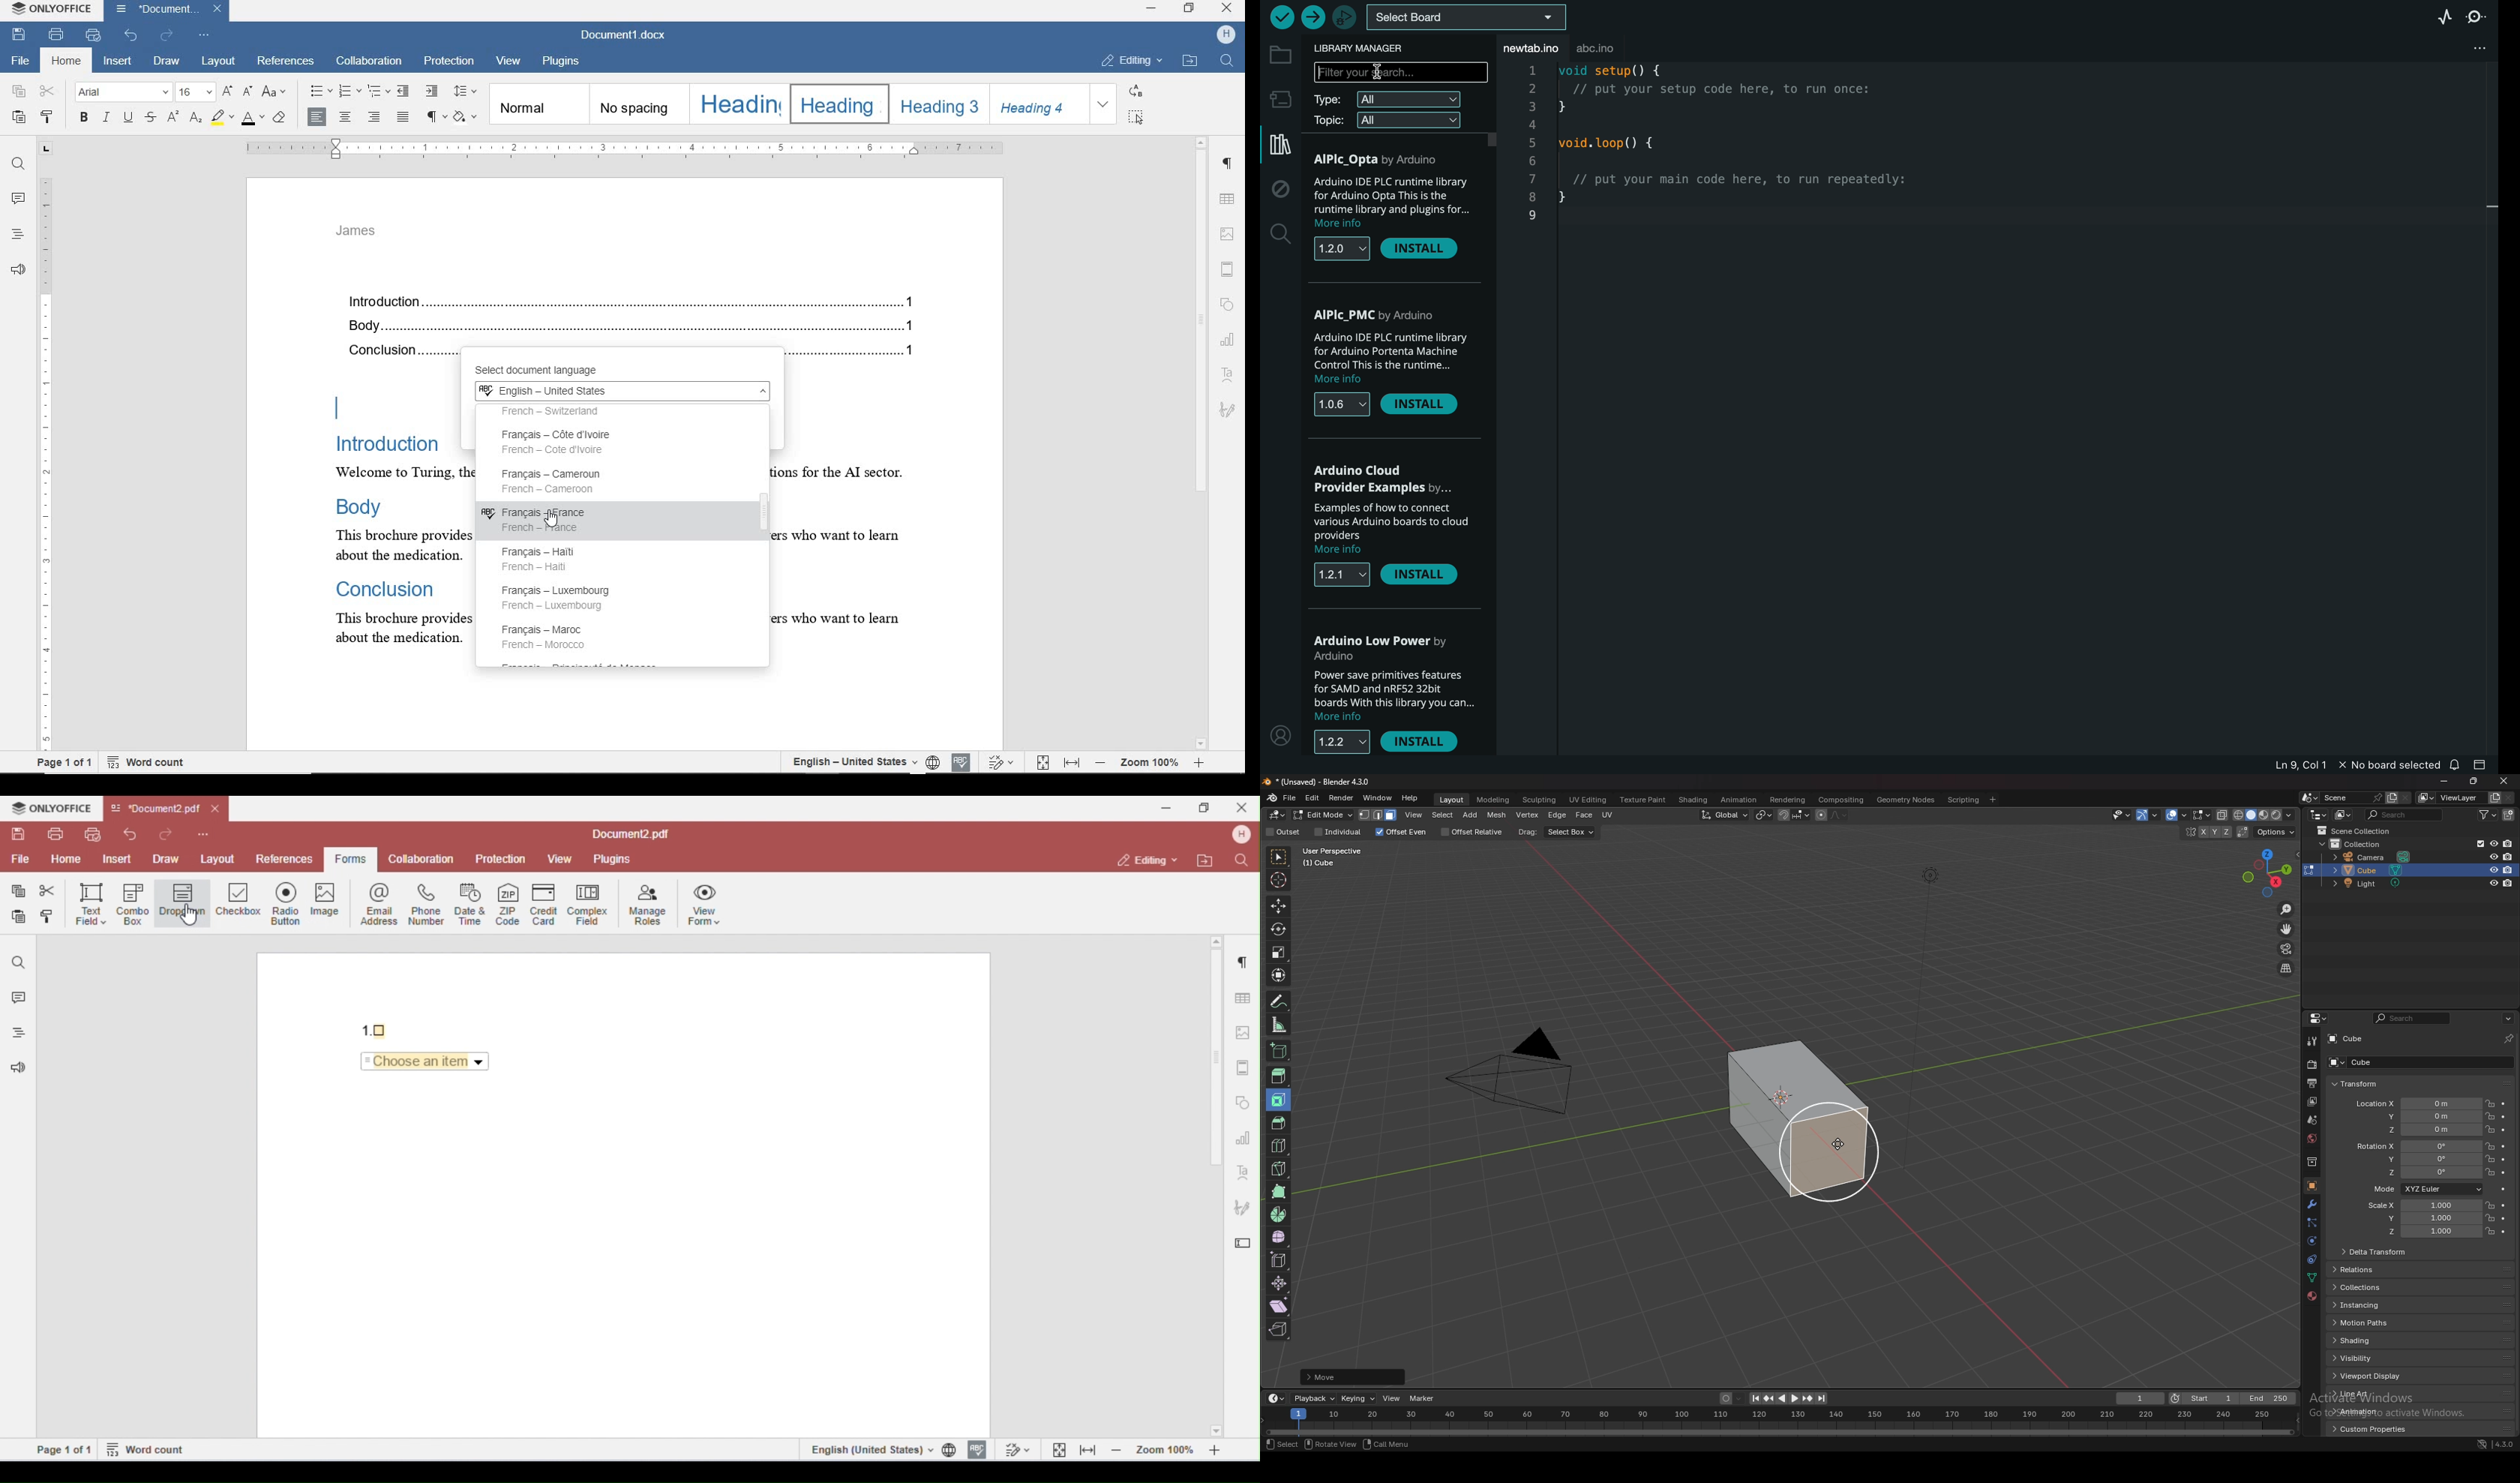 The height and width of the screenshot is (1484, 2520). I want to click on animate property, so click(2503, 1206).